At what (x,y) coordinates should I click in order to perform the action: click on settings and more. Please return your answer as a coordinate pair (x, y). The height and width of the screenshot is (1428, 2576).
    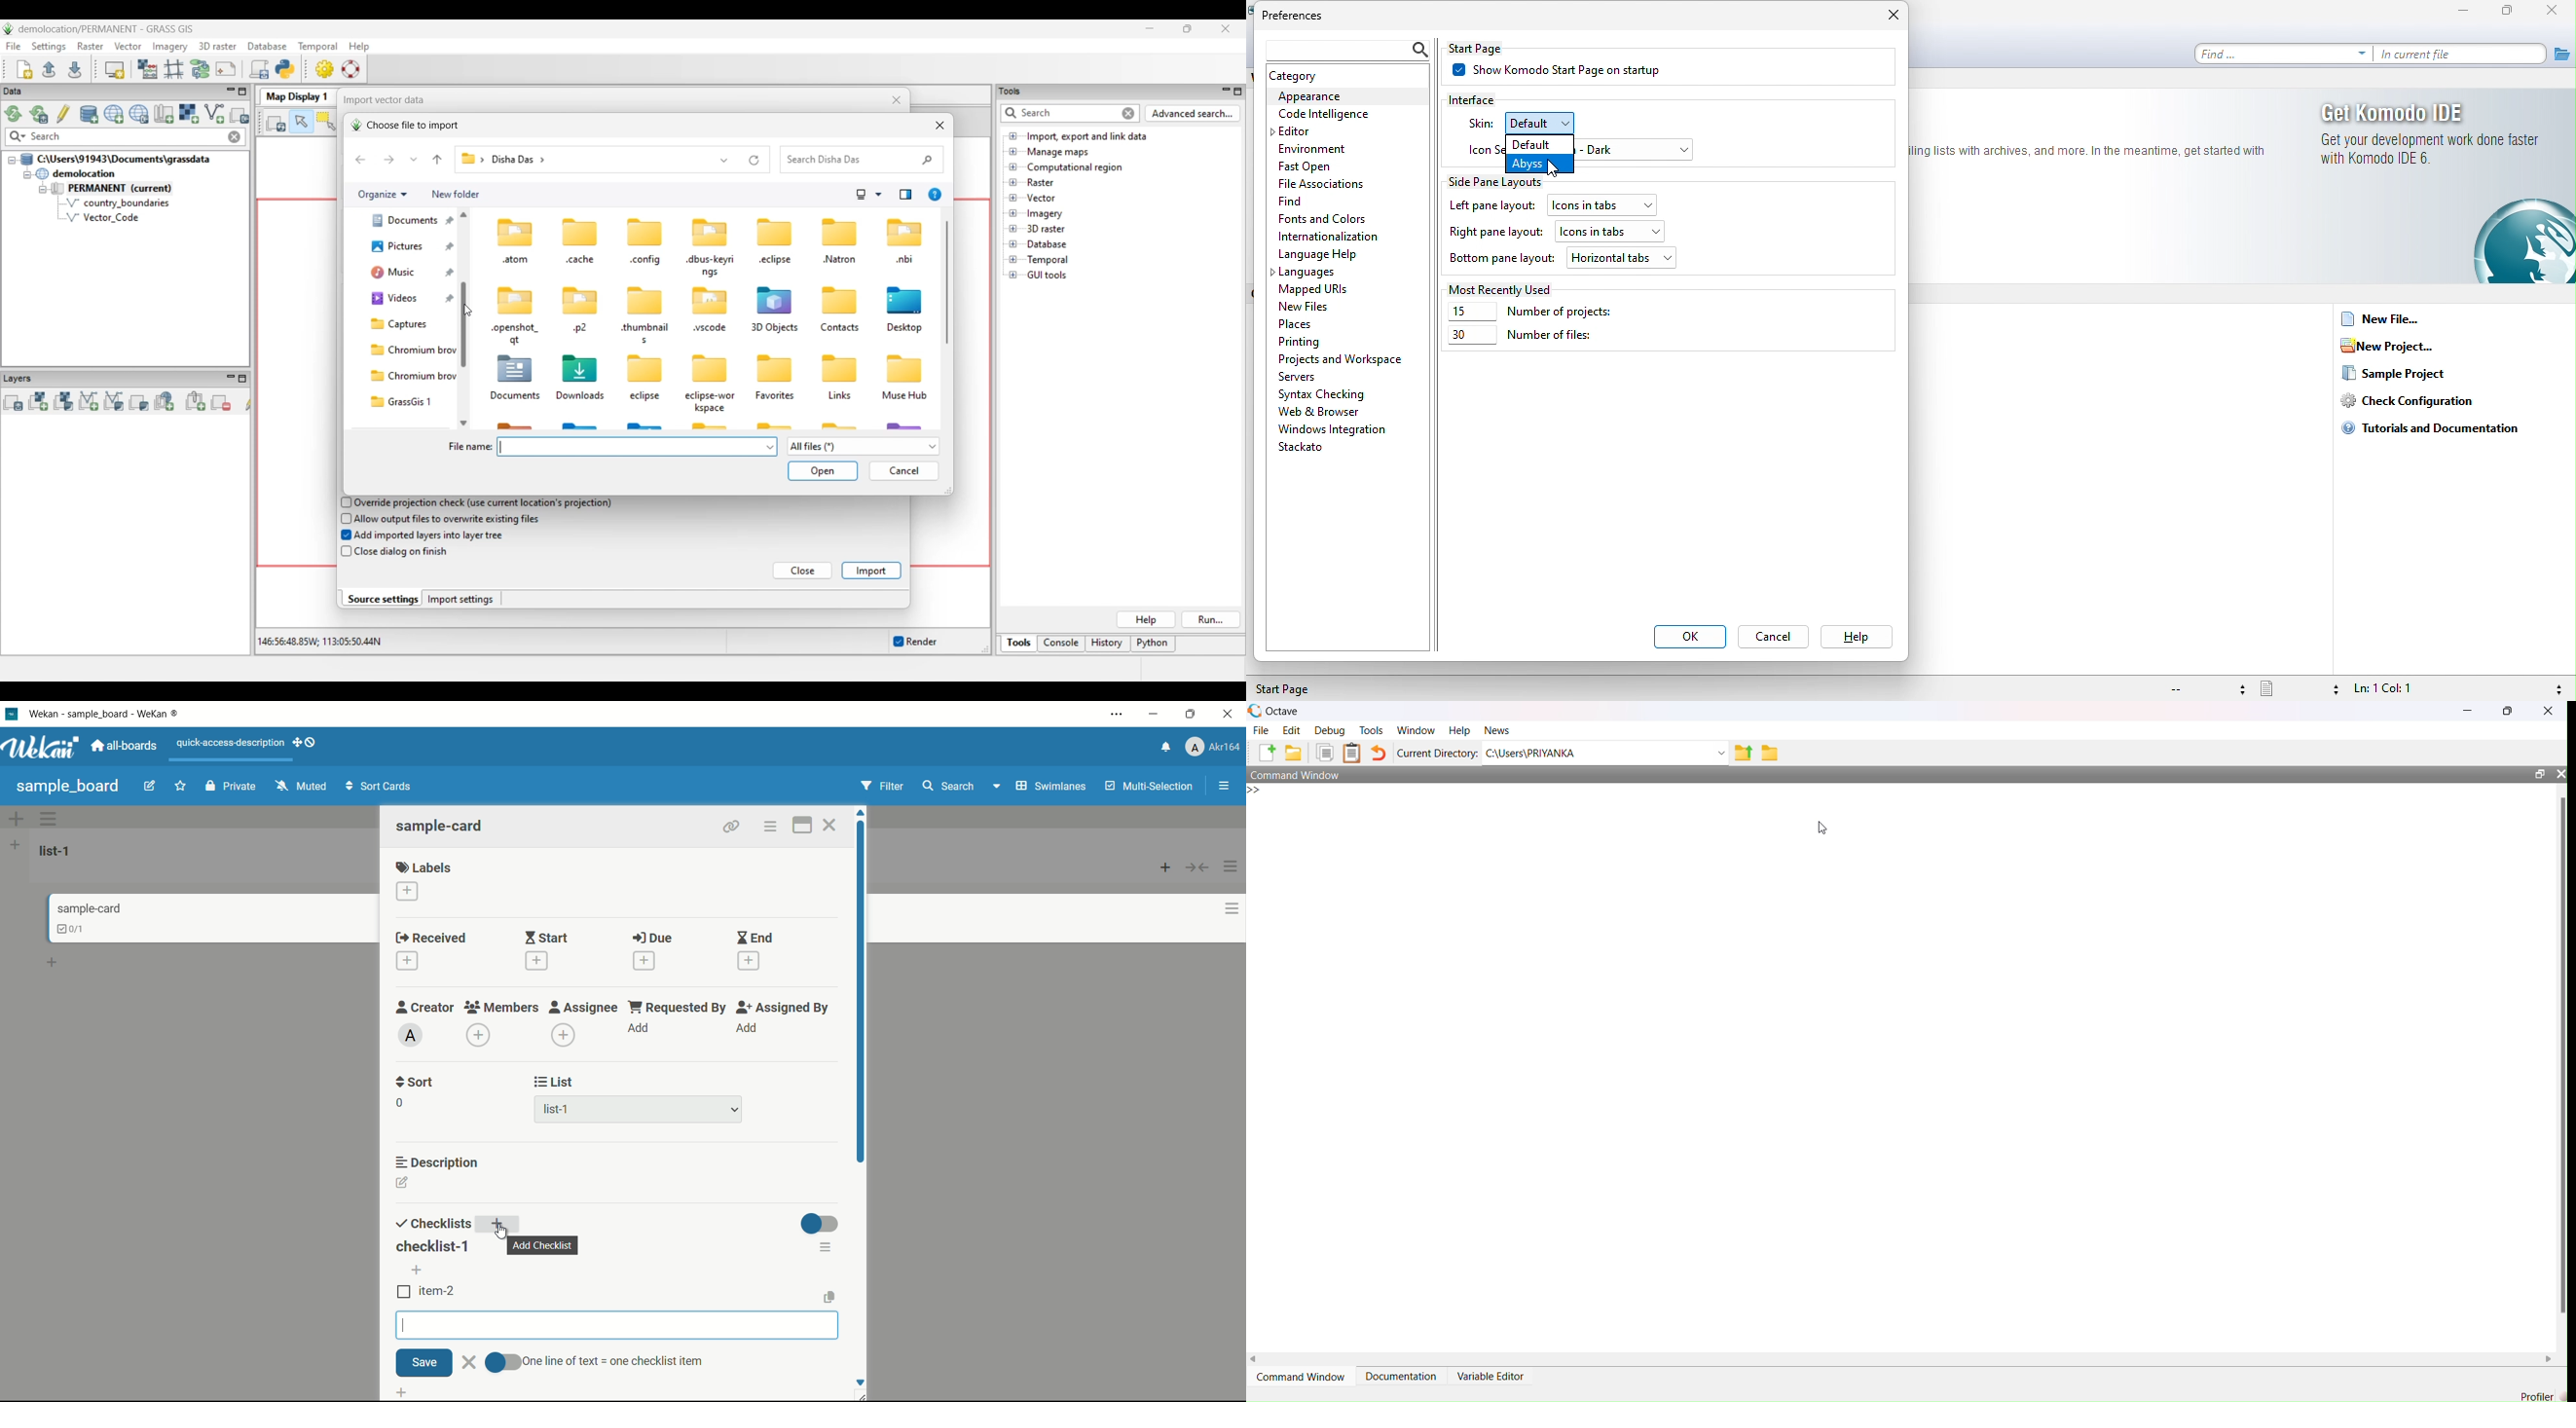
    Looking at the image, I should click on (1118, 715).